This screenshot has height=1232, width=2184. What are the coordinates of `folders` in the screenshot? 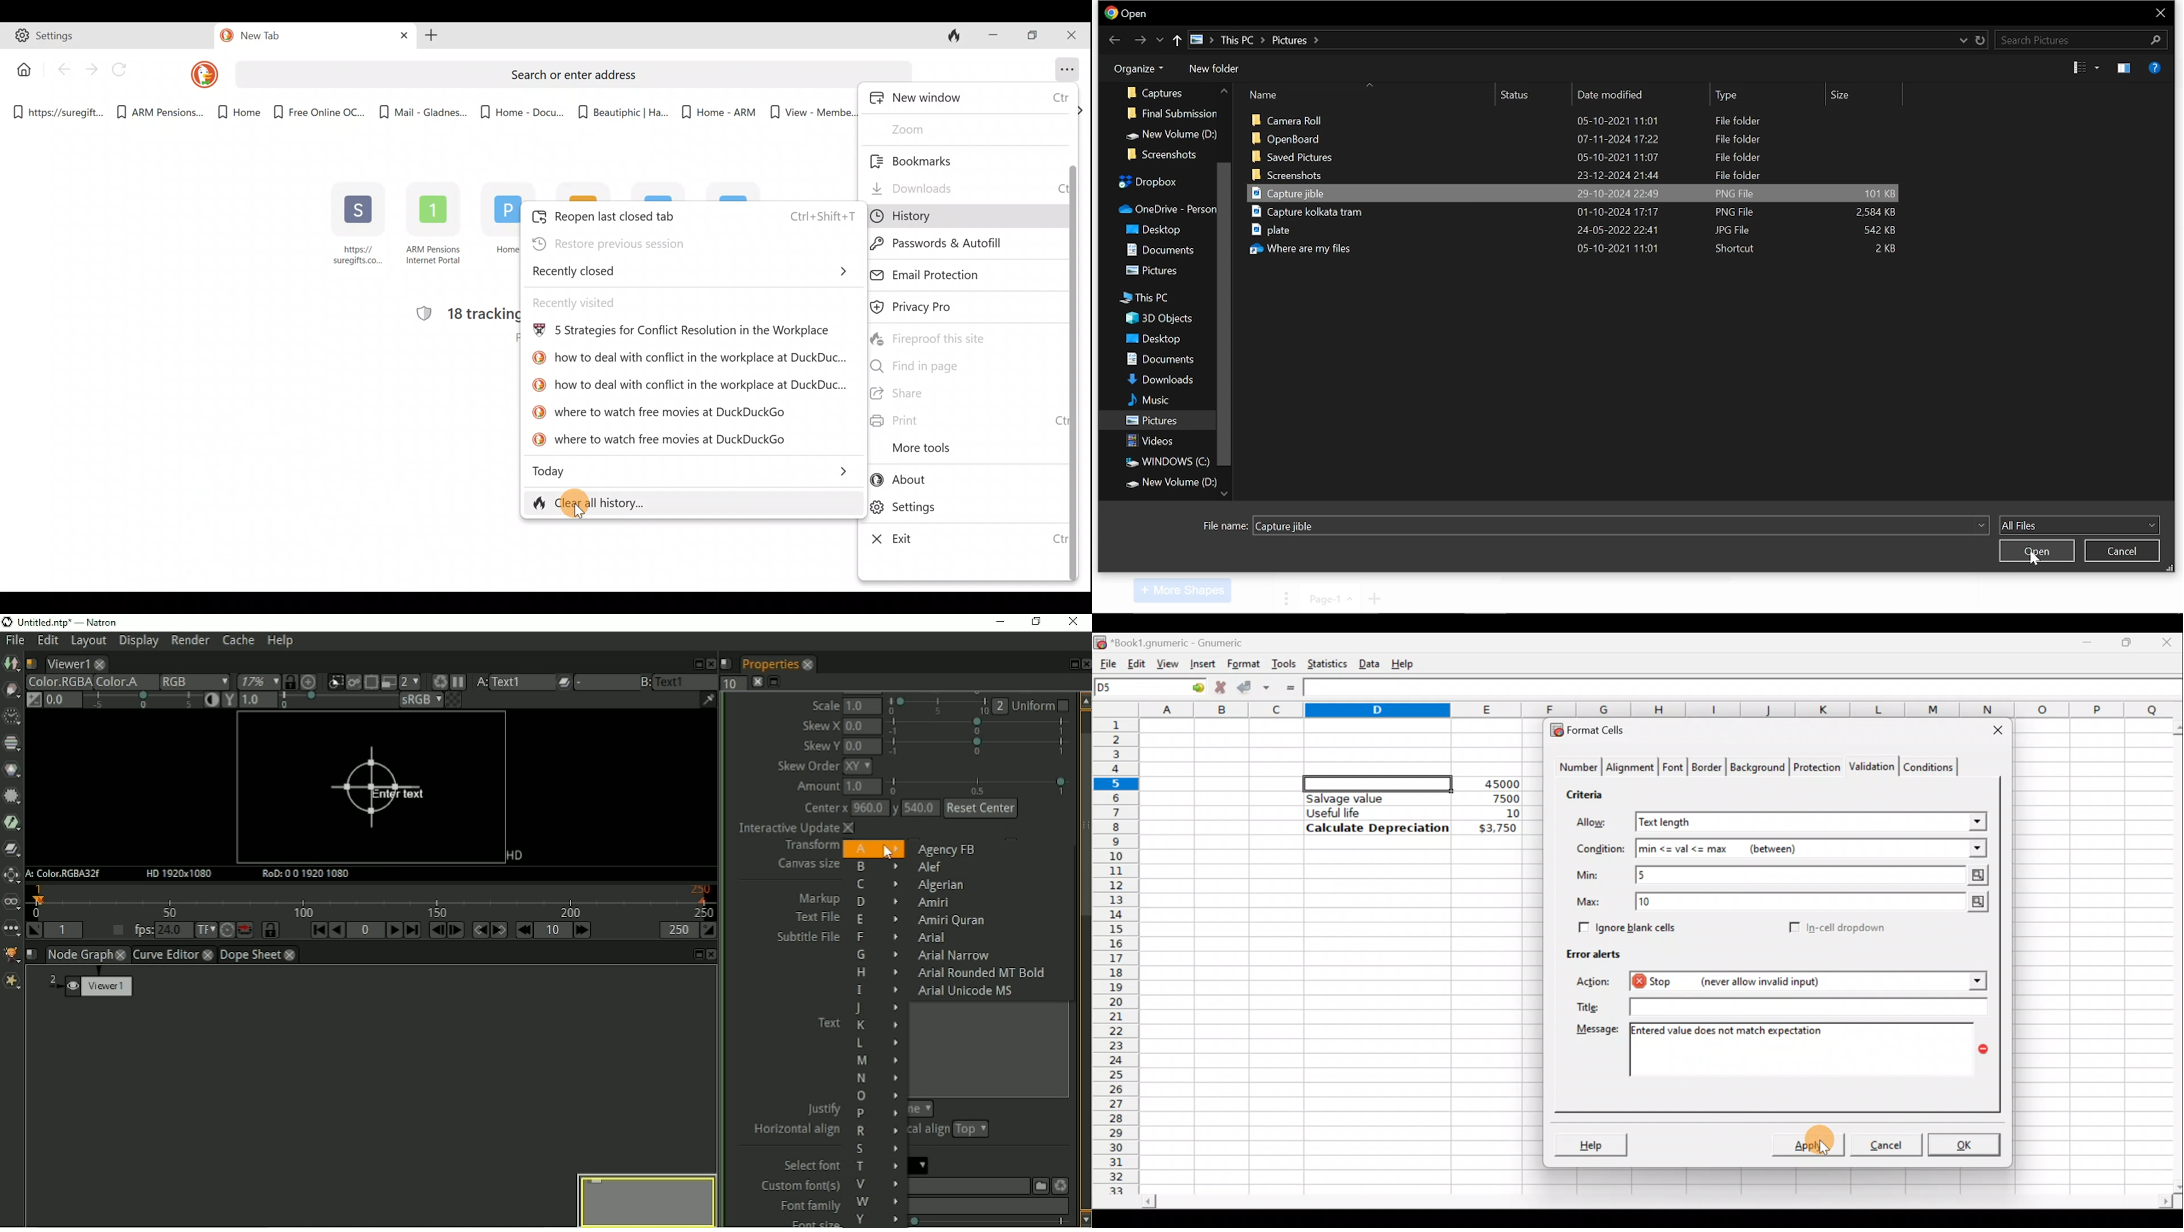 It's located at (1153, 340).